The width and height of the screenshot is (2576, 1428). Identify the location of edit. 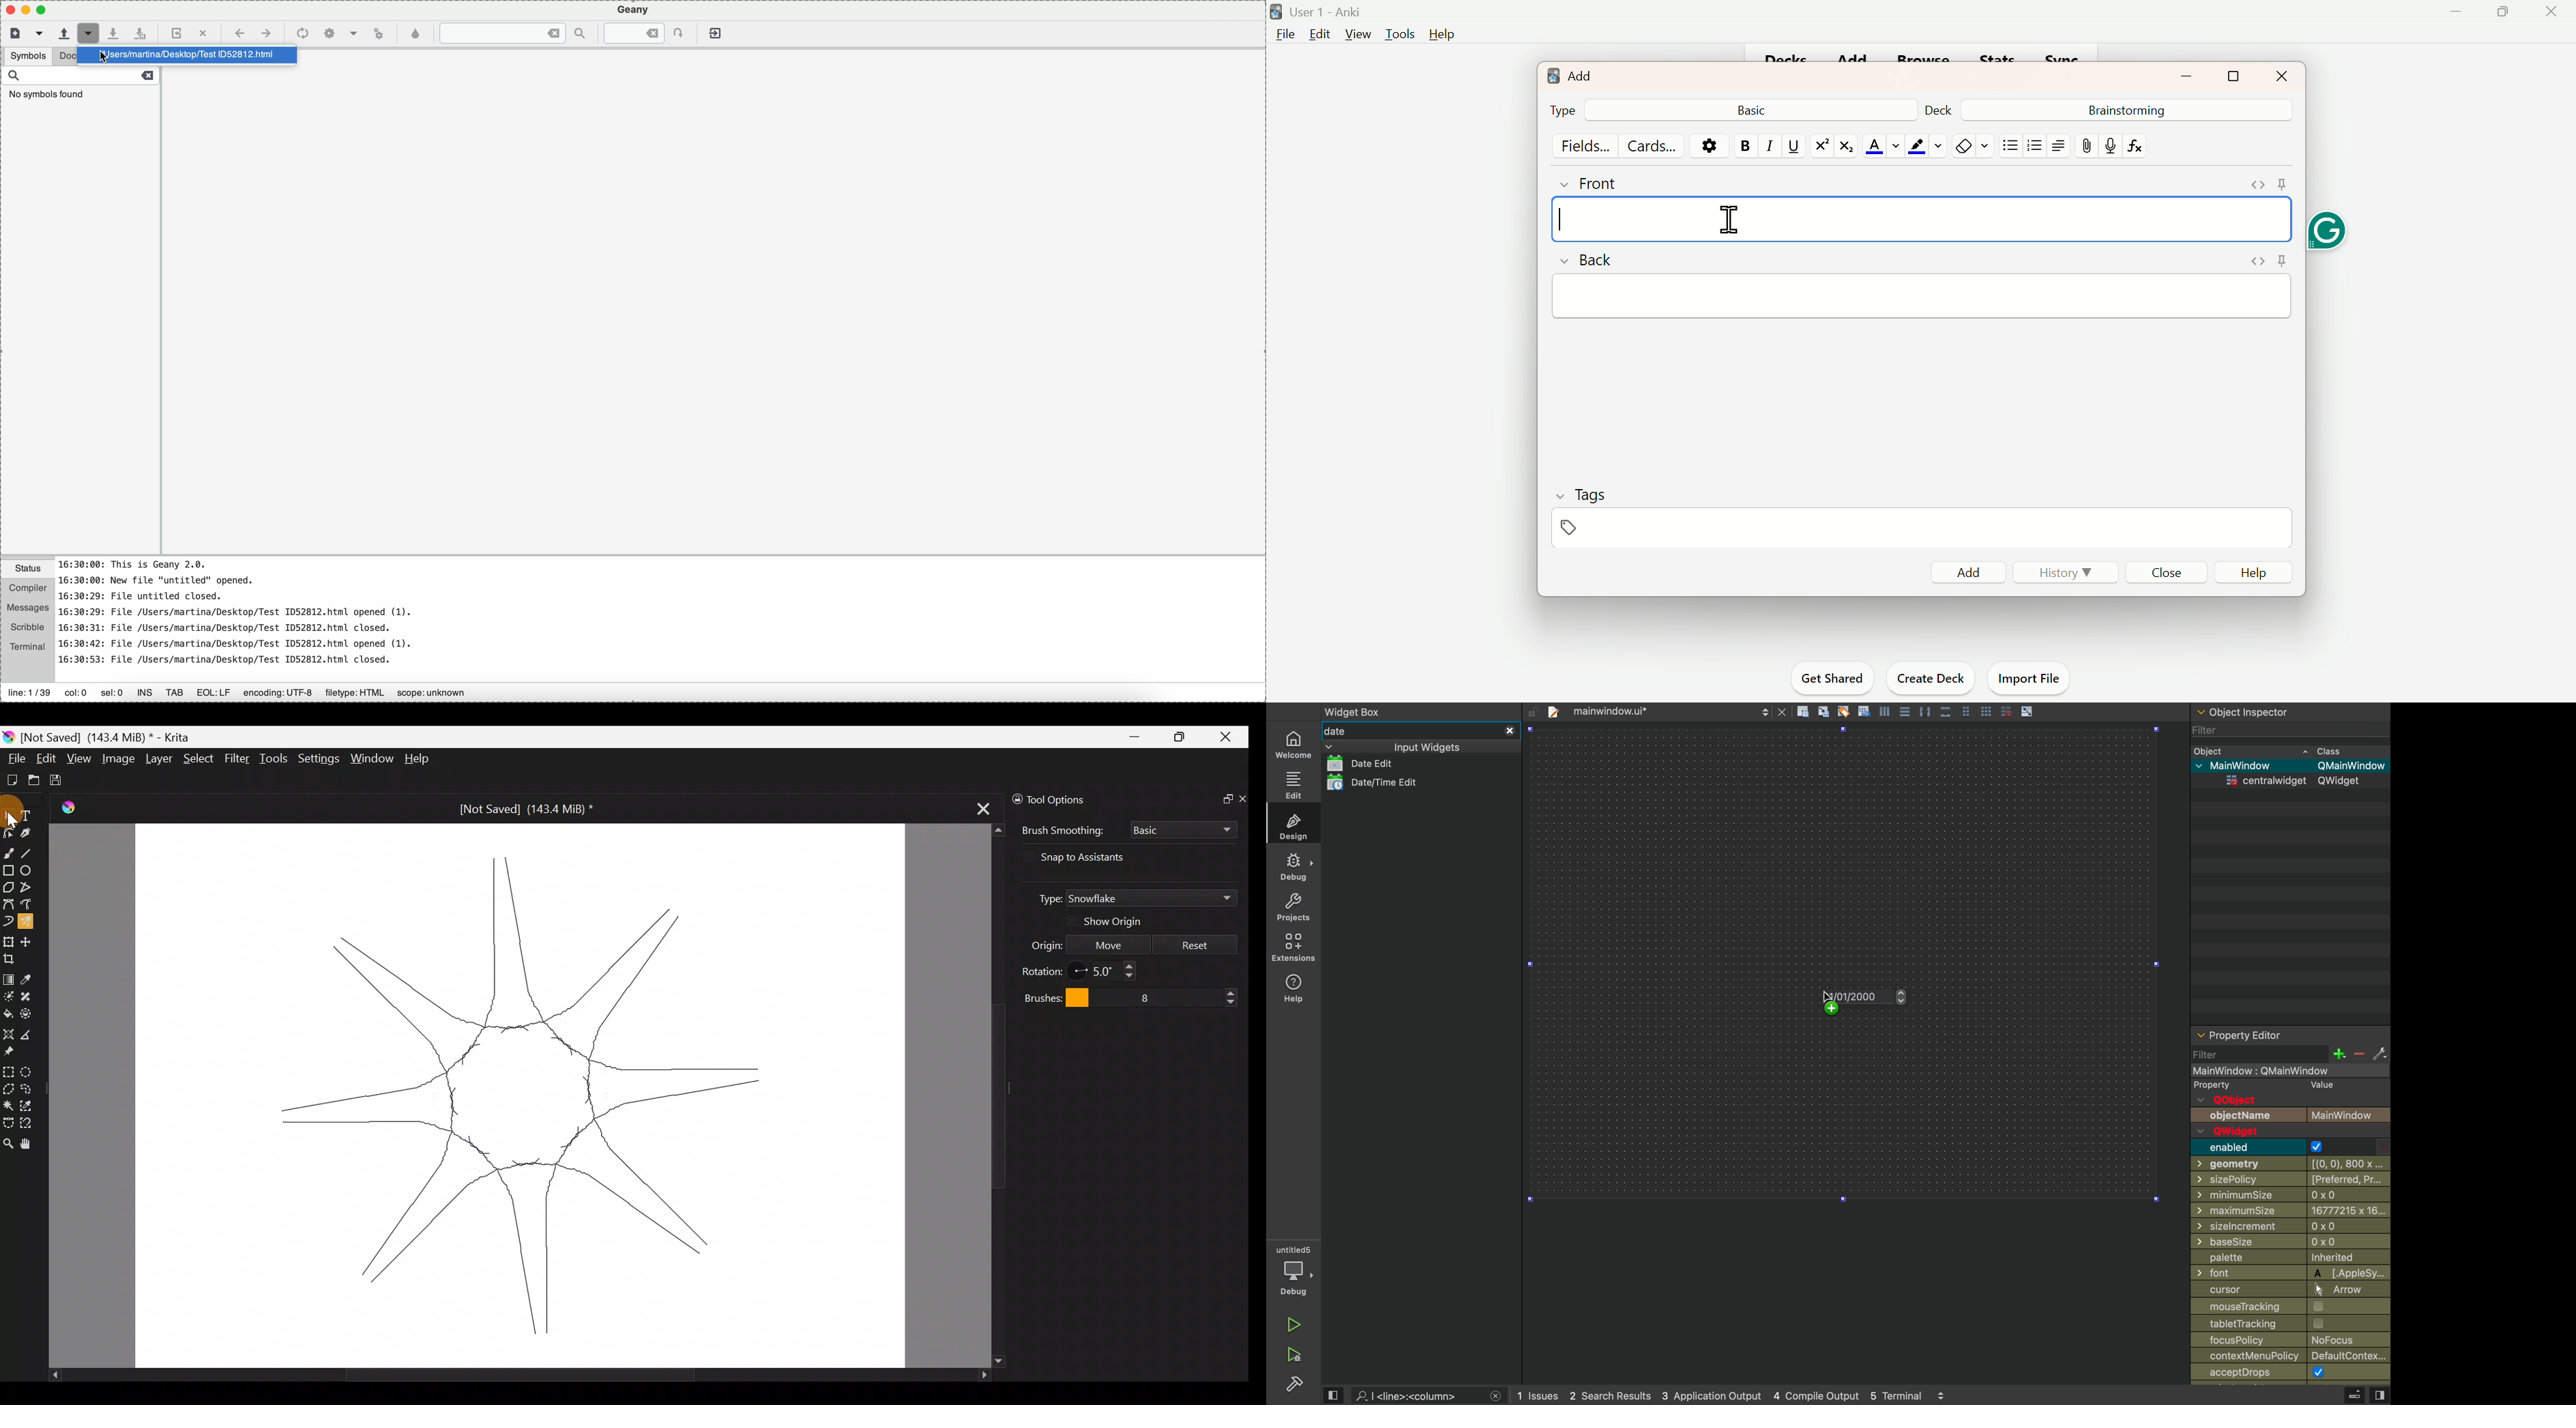
(1293, 785).